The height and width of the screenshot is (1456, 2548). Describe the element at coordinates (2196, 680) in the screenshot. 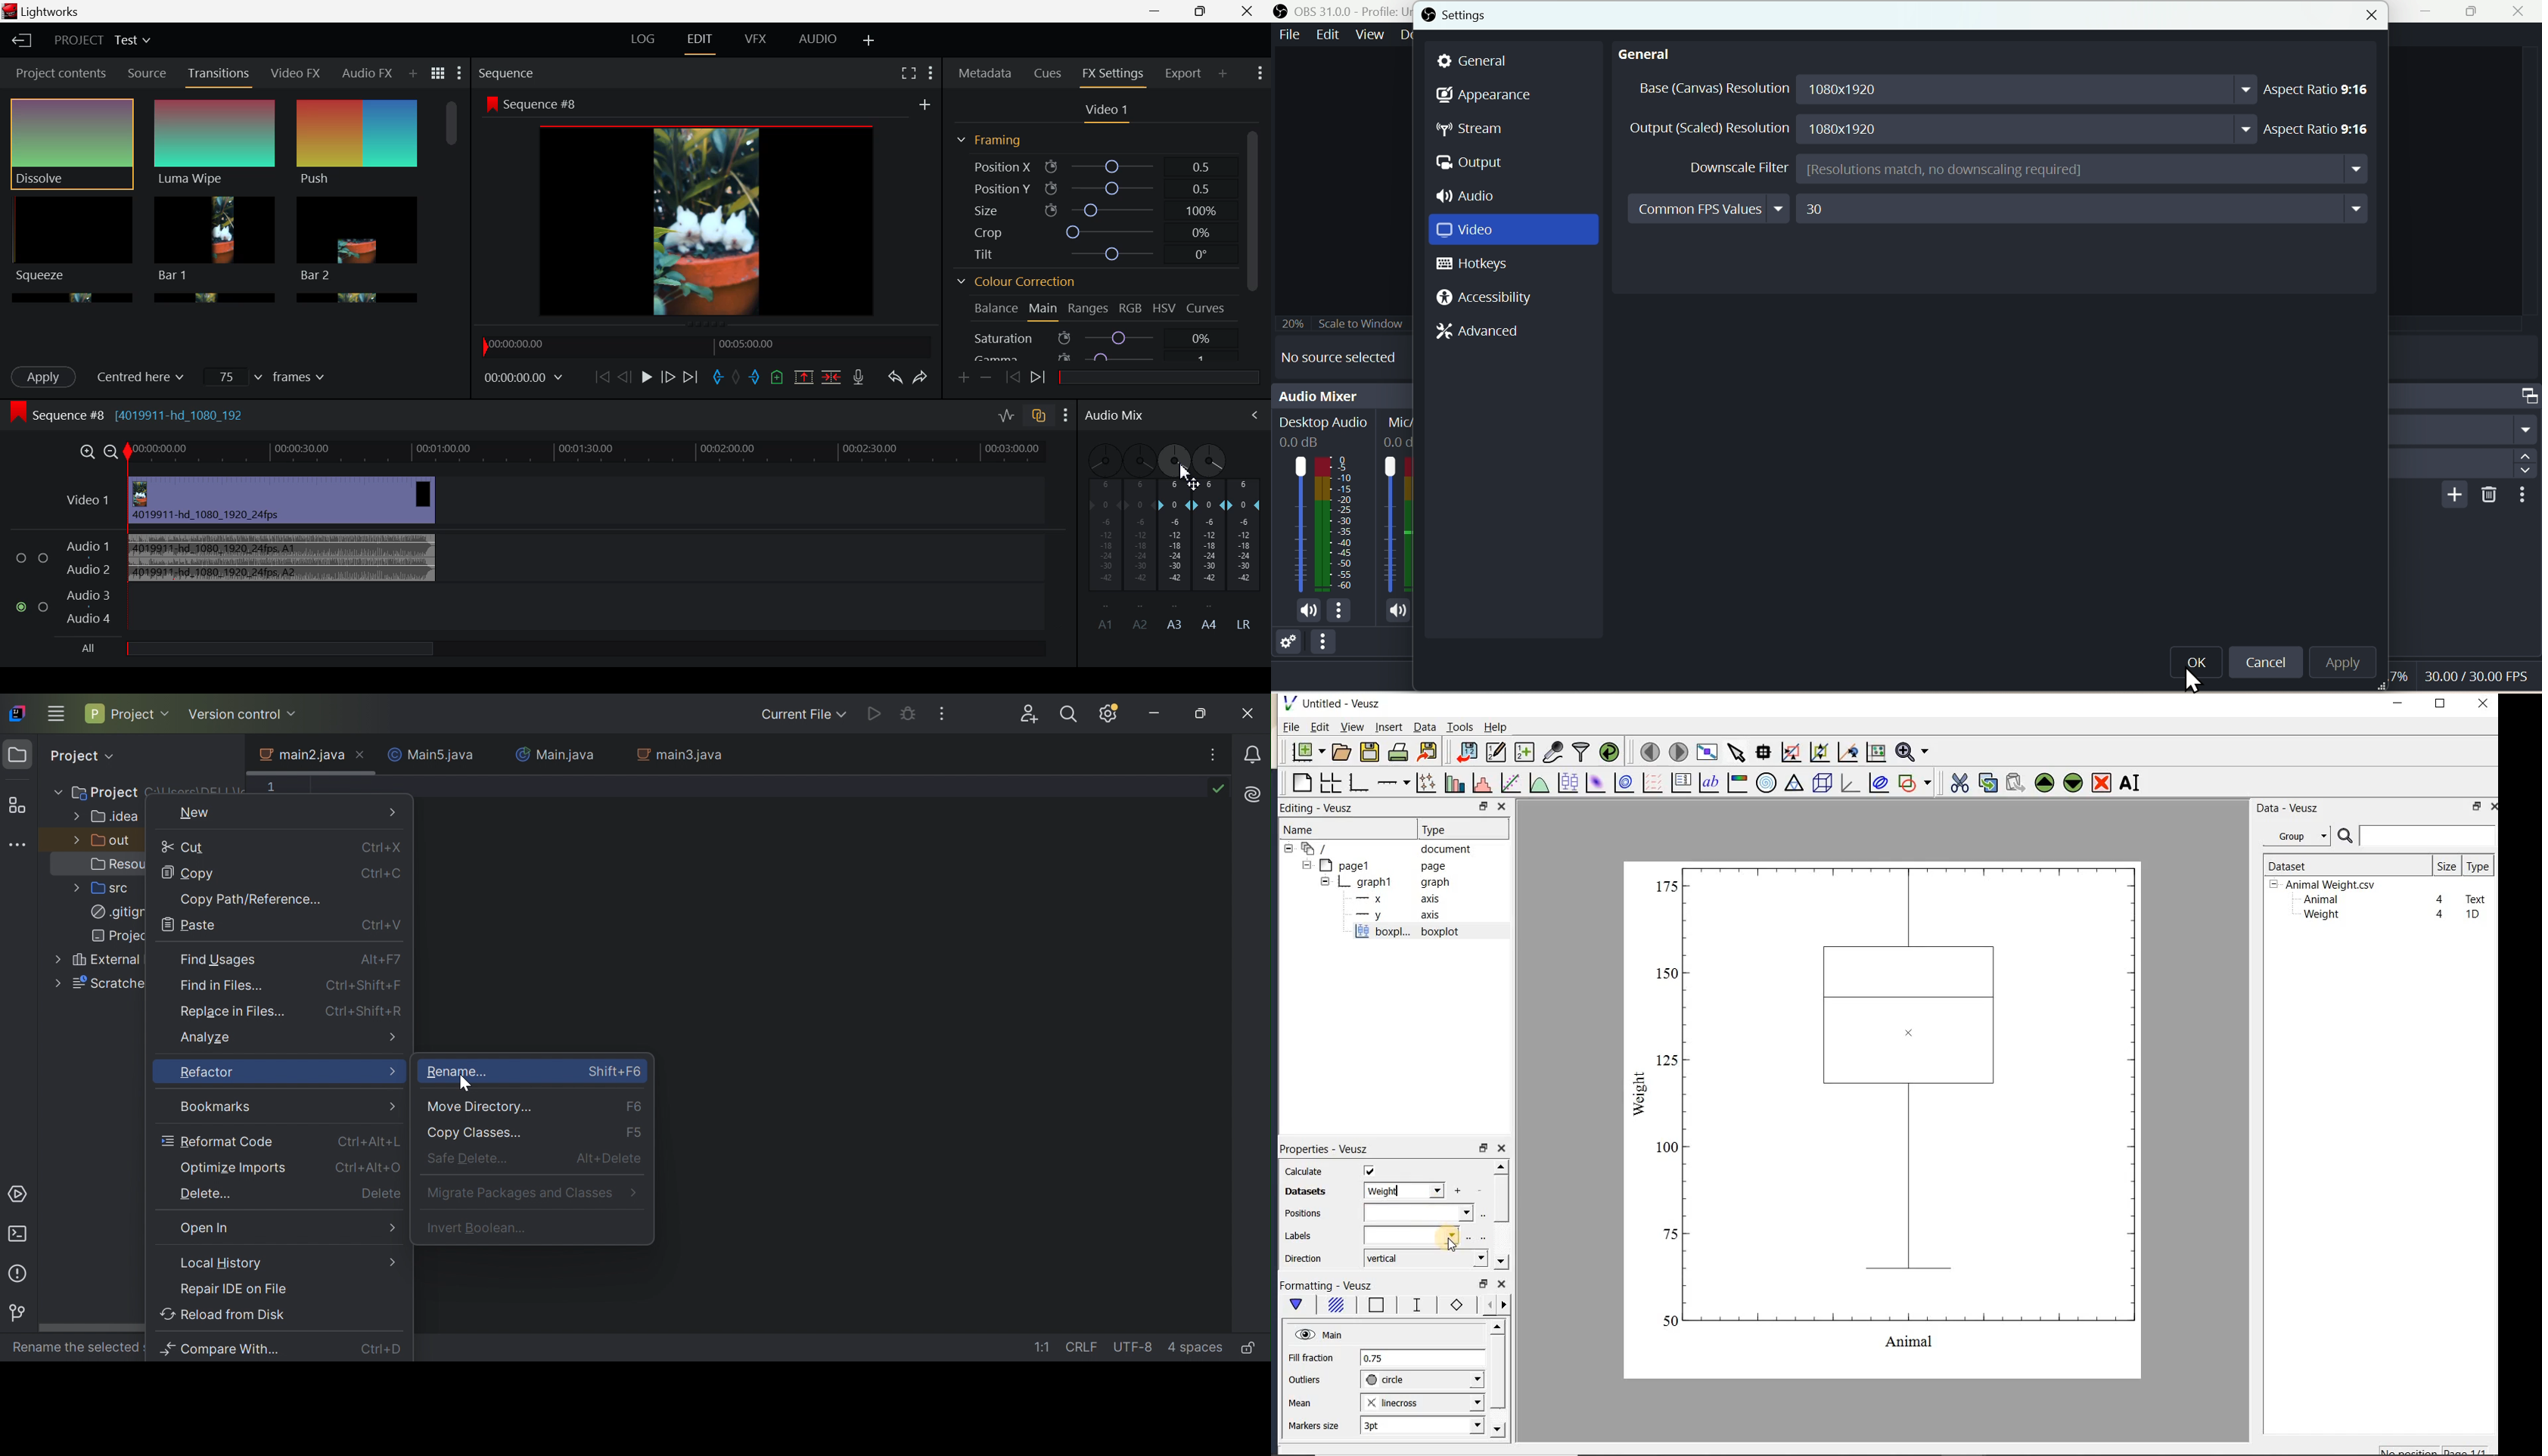

I see `Cursor` at that location.